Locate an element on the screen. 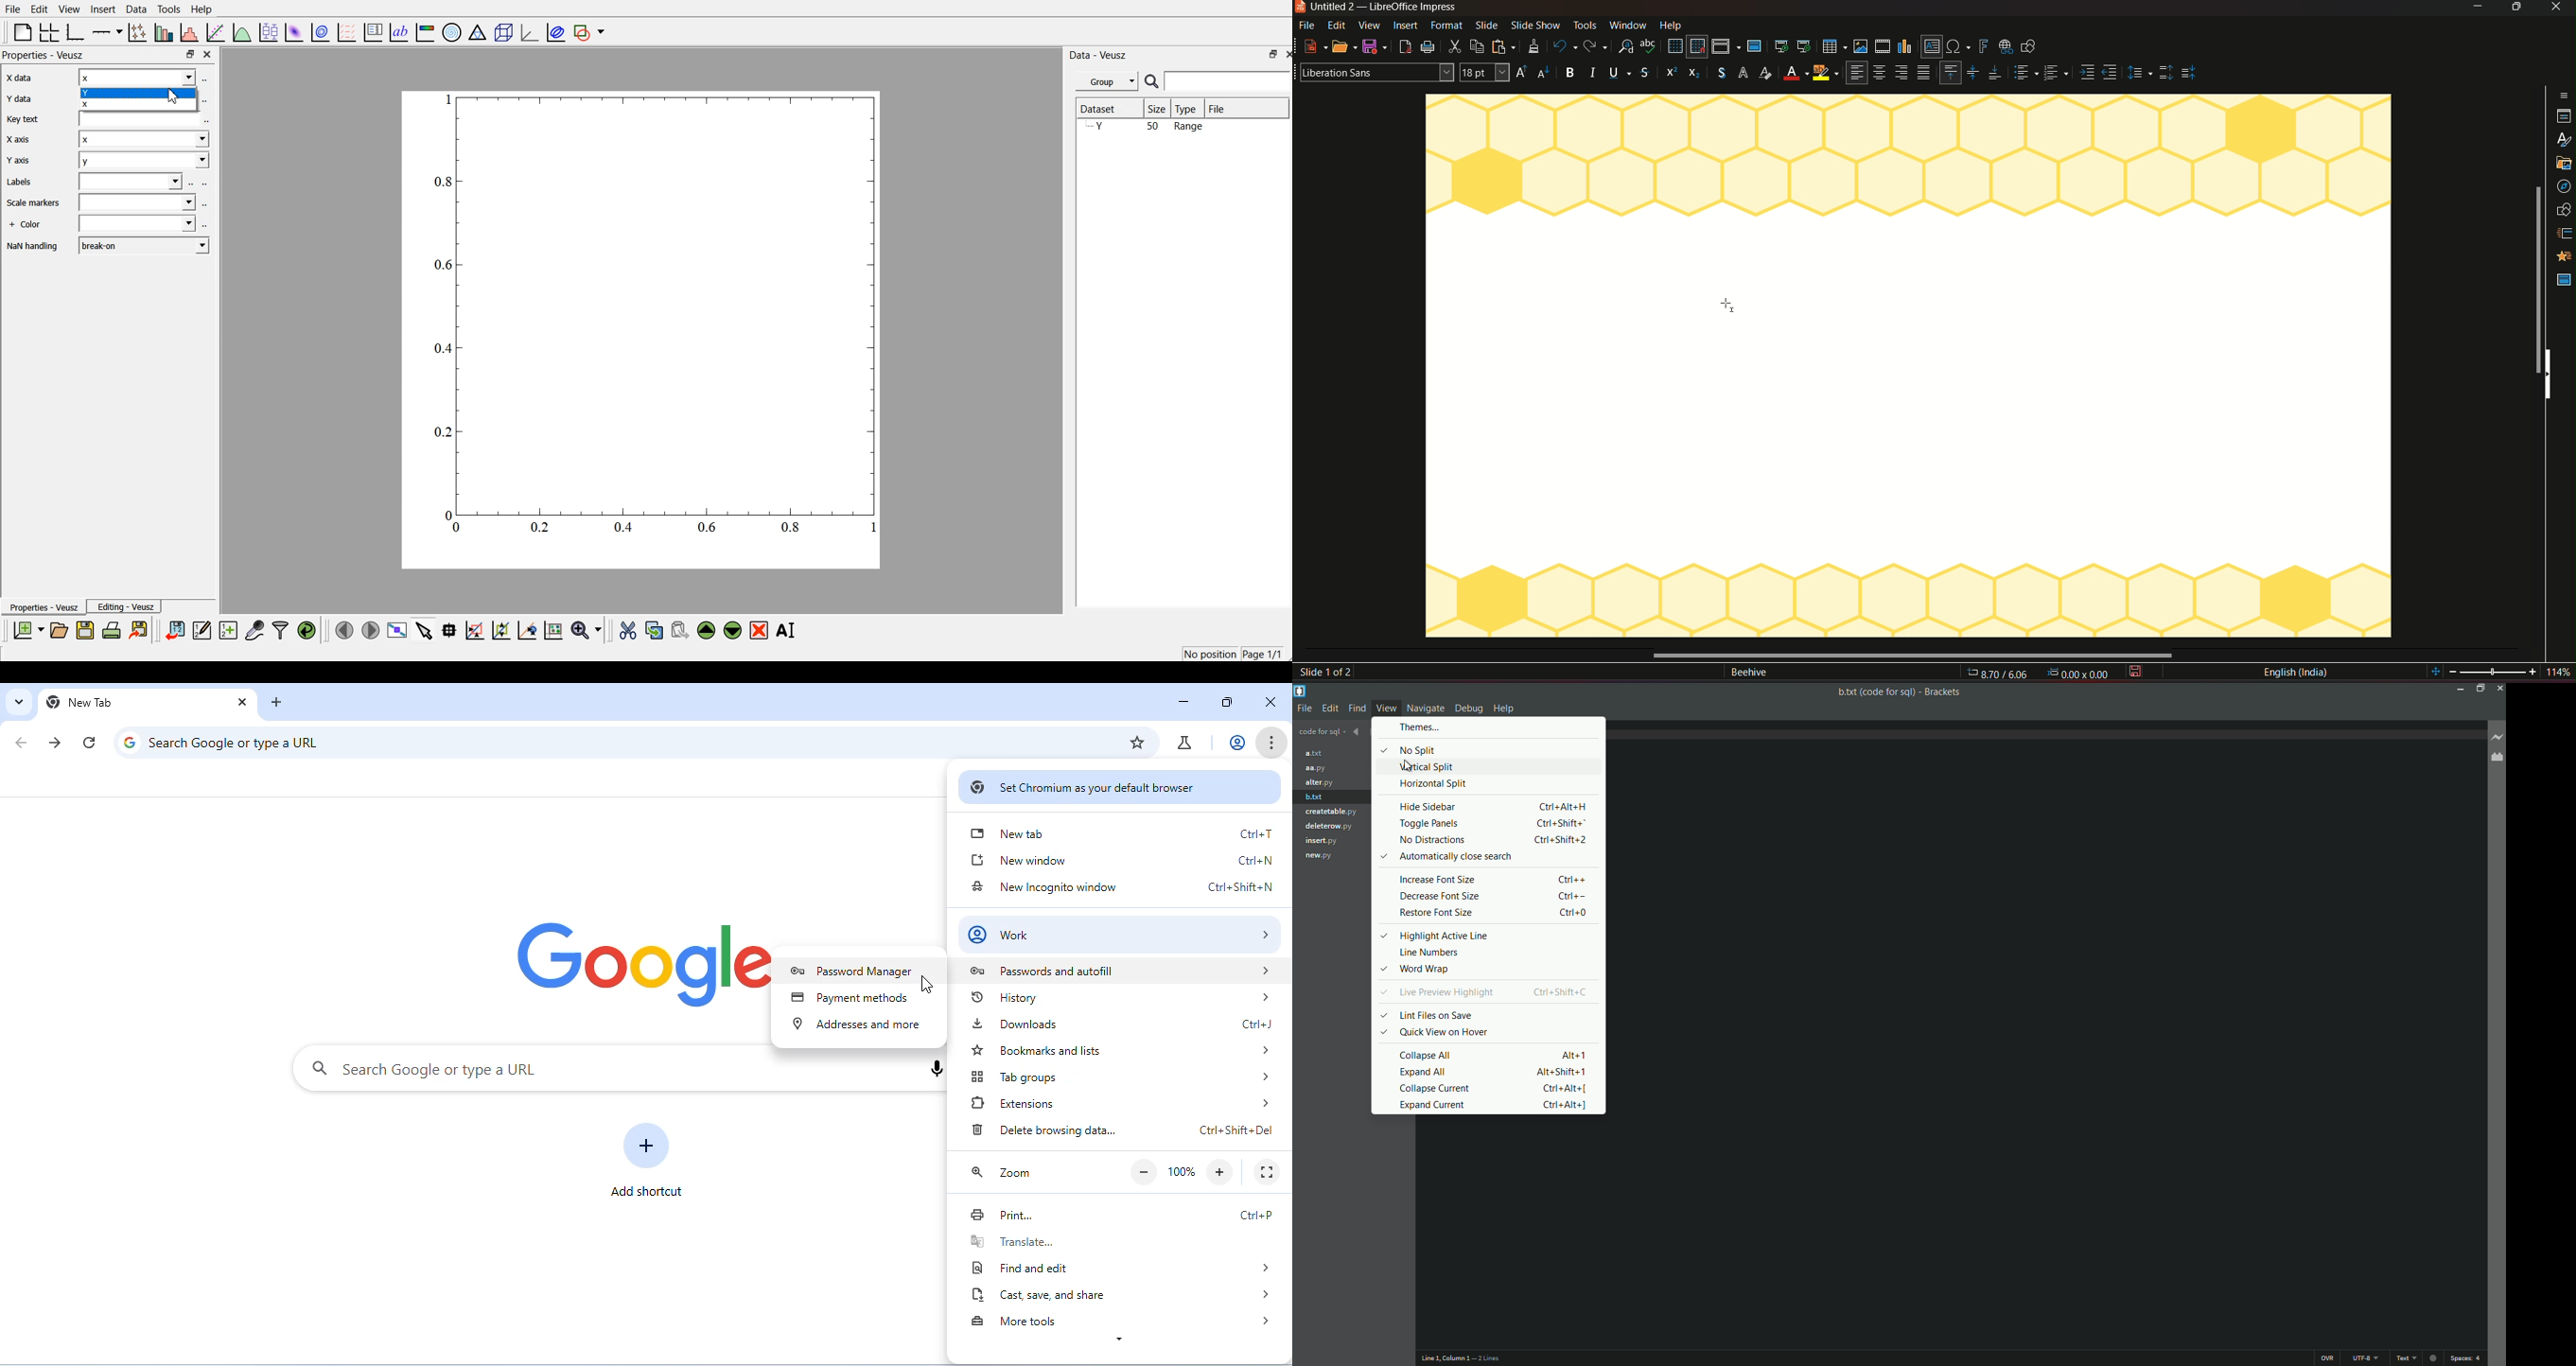 The image size is (2576, 1372). print document is located at coordinates (112, 632).